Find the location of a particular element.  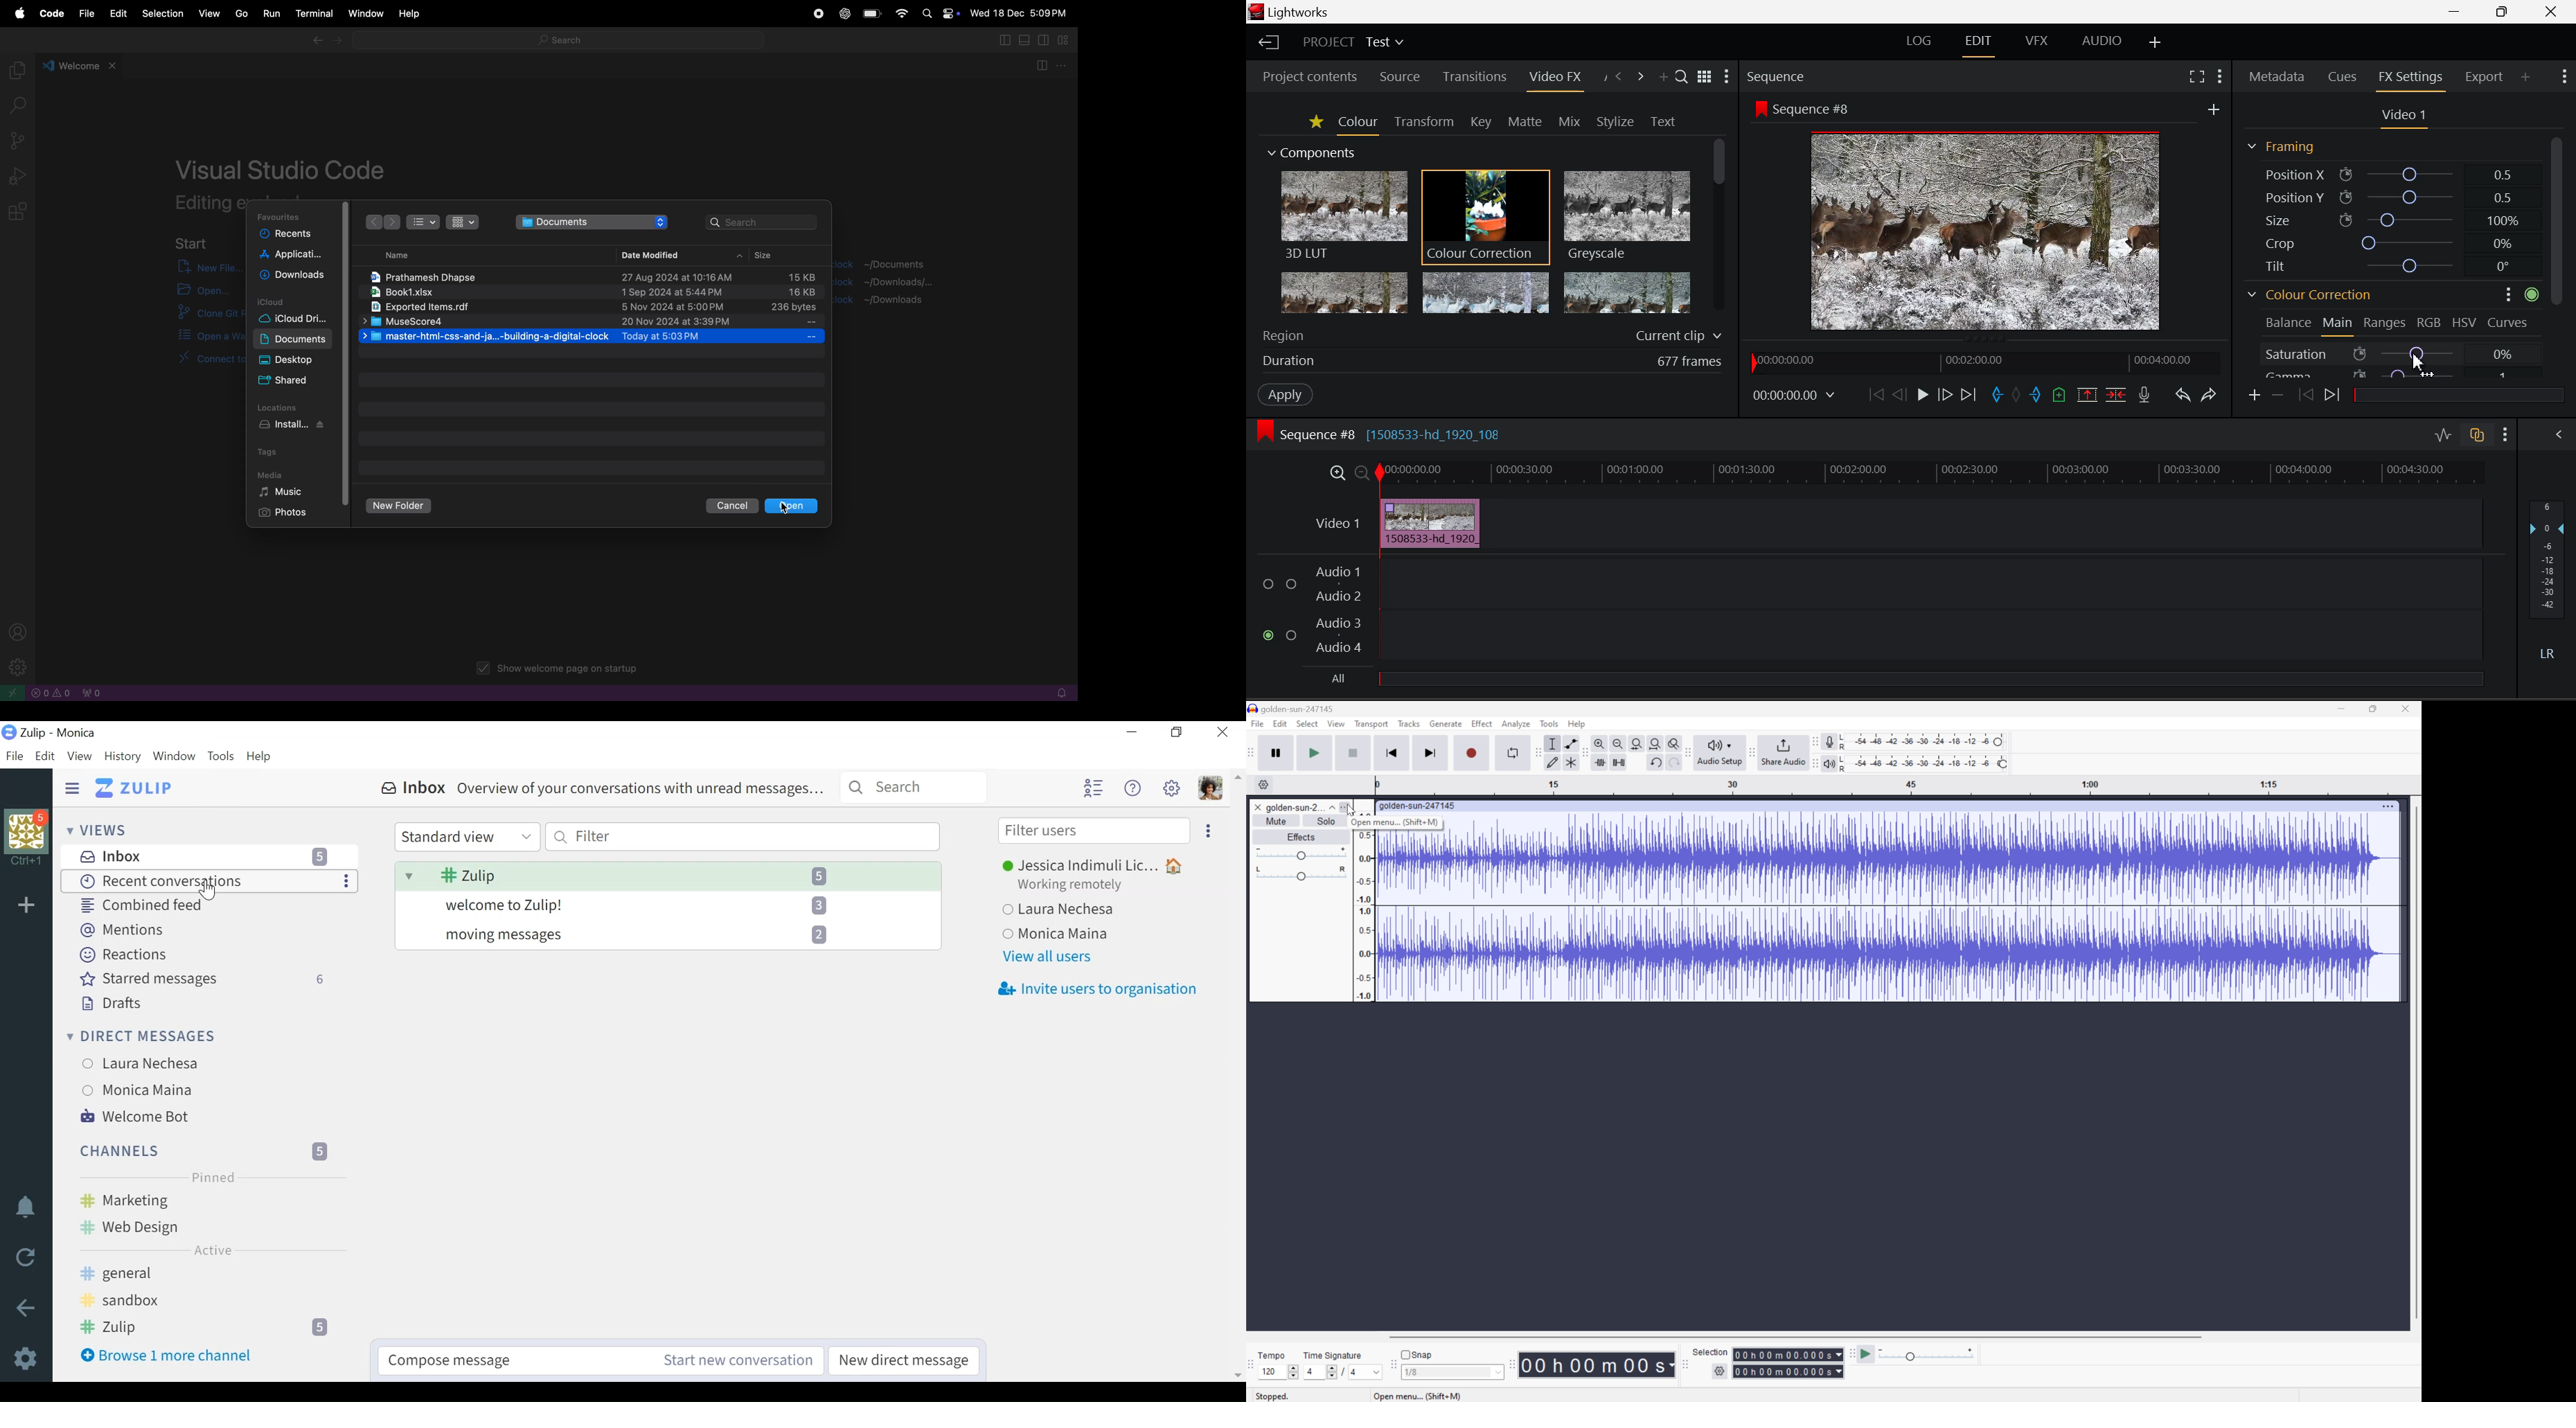

Starred messages is located at coordinates (204, 979).